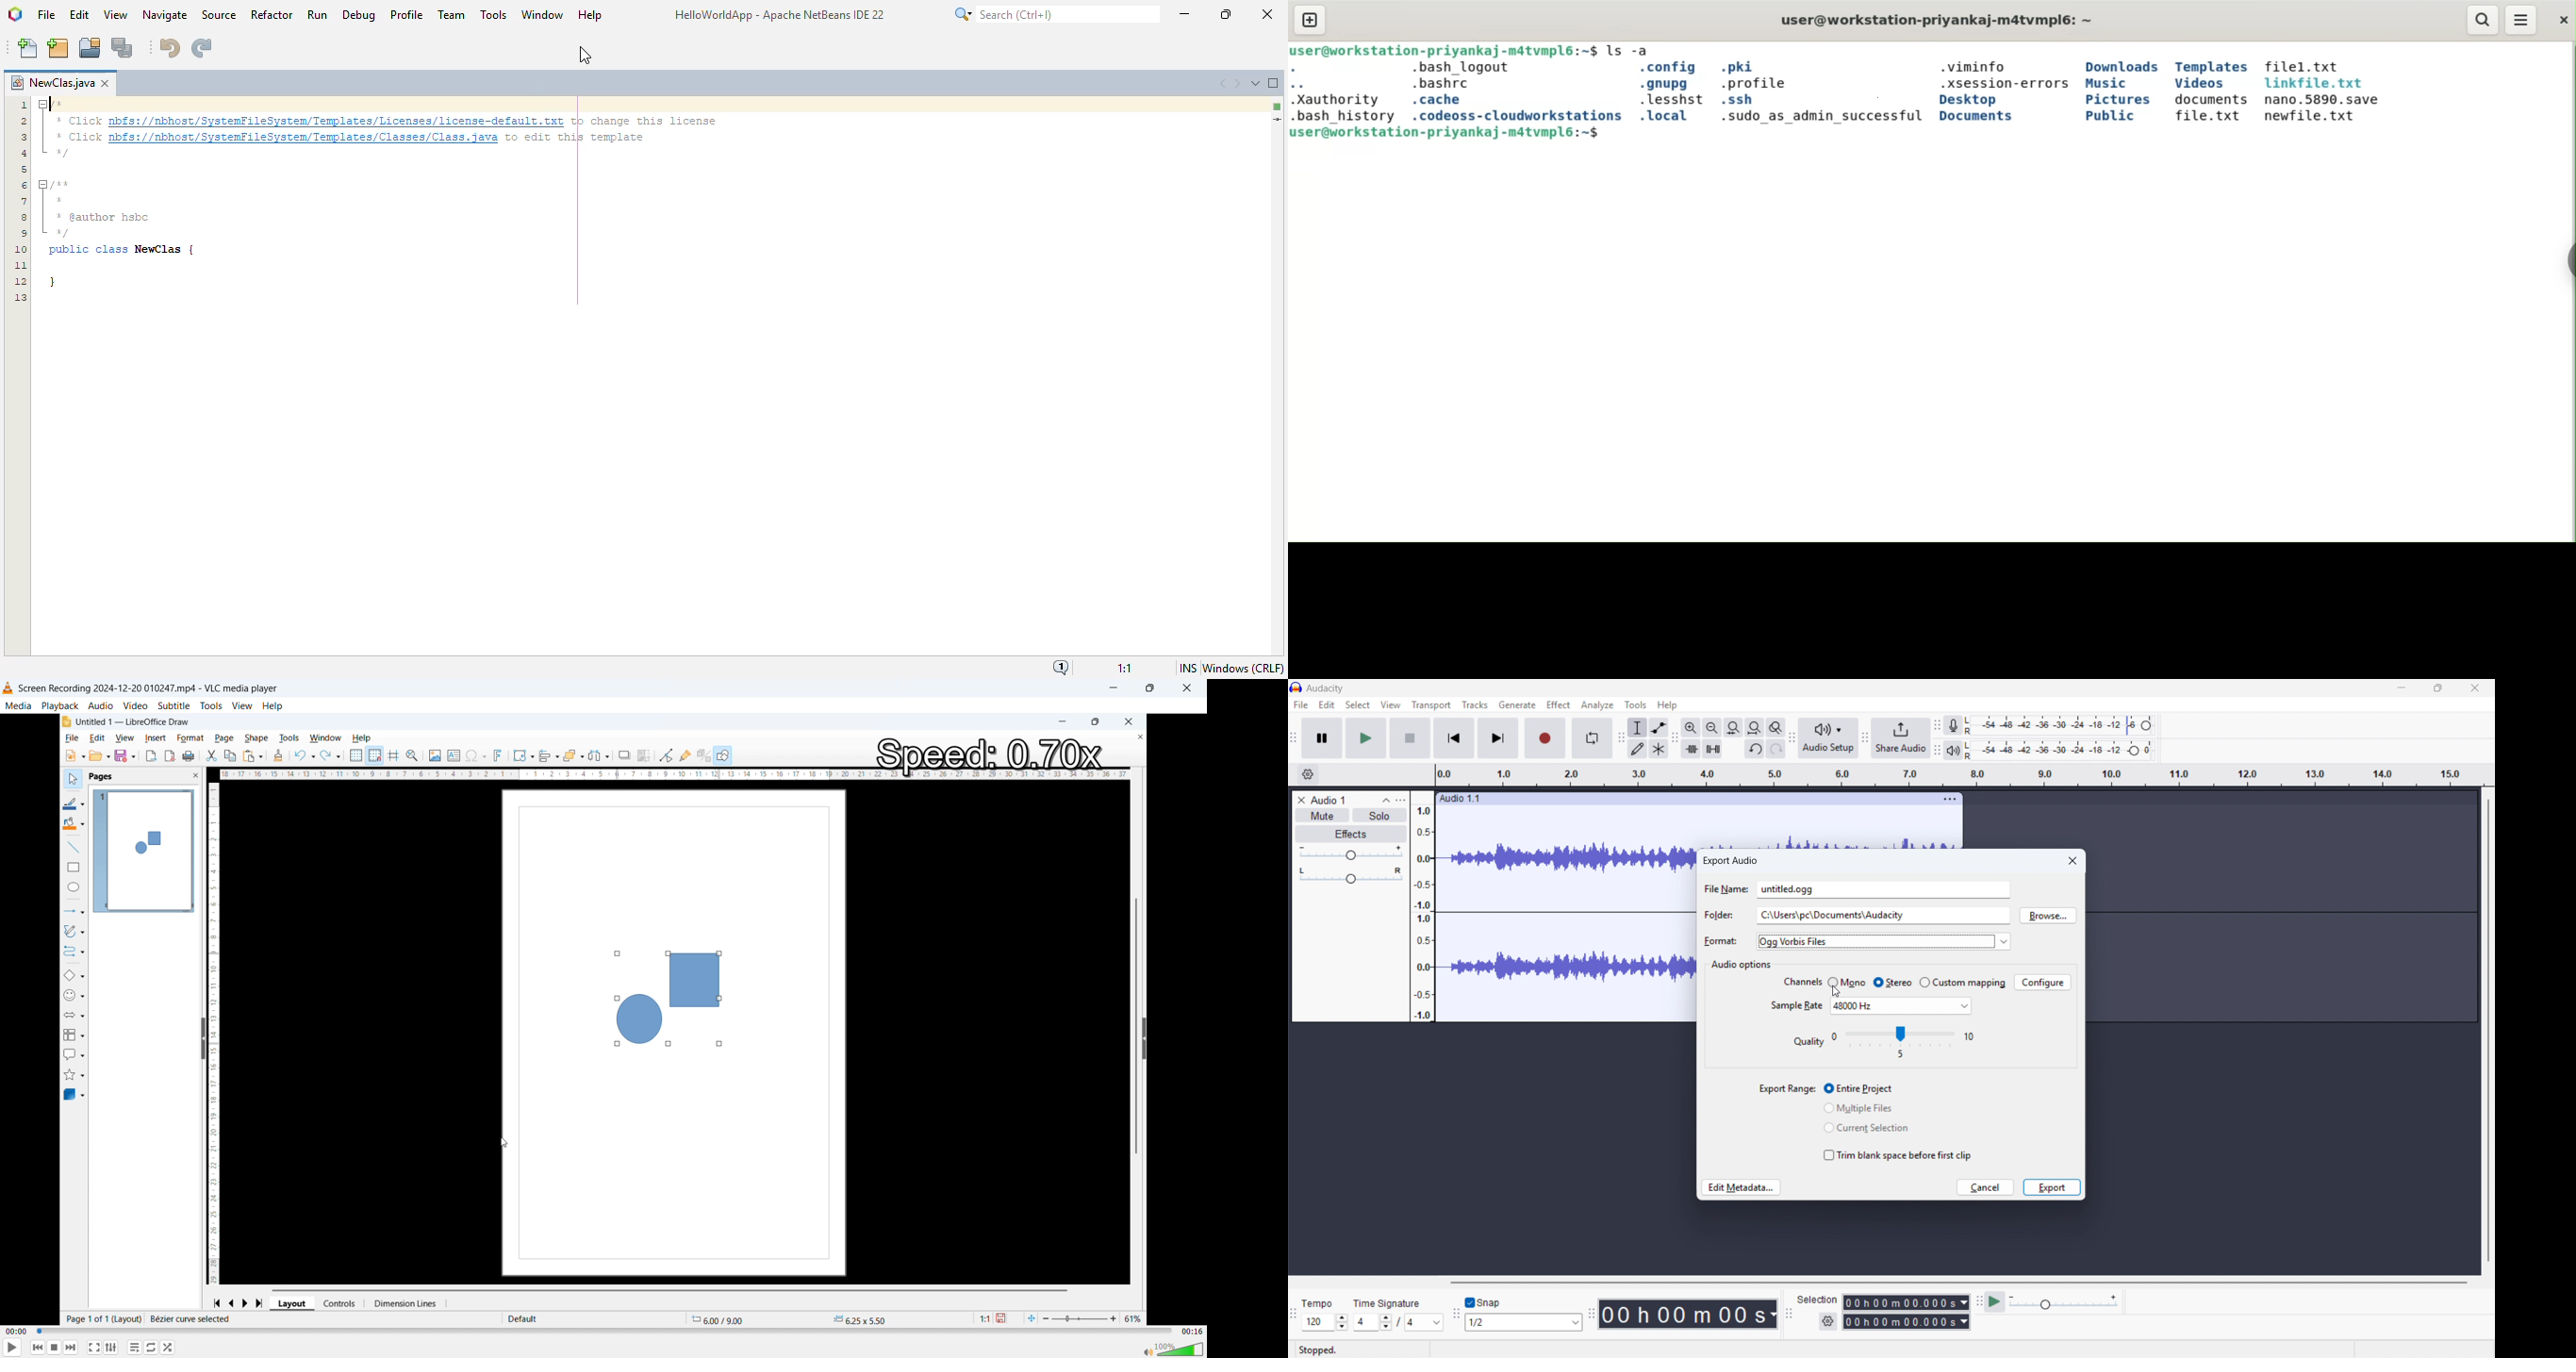 The height and width of the screenshot is (1372, 2576). Describe the element at coordinates (1346, 799) in the screenshot. I see `Track title ` at that location.